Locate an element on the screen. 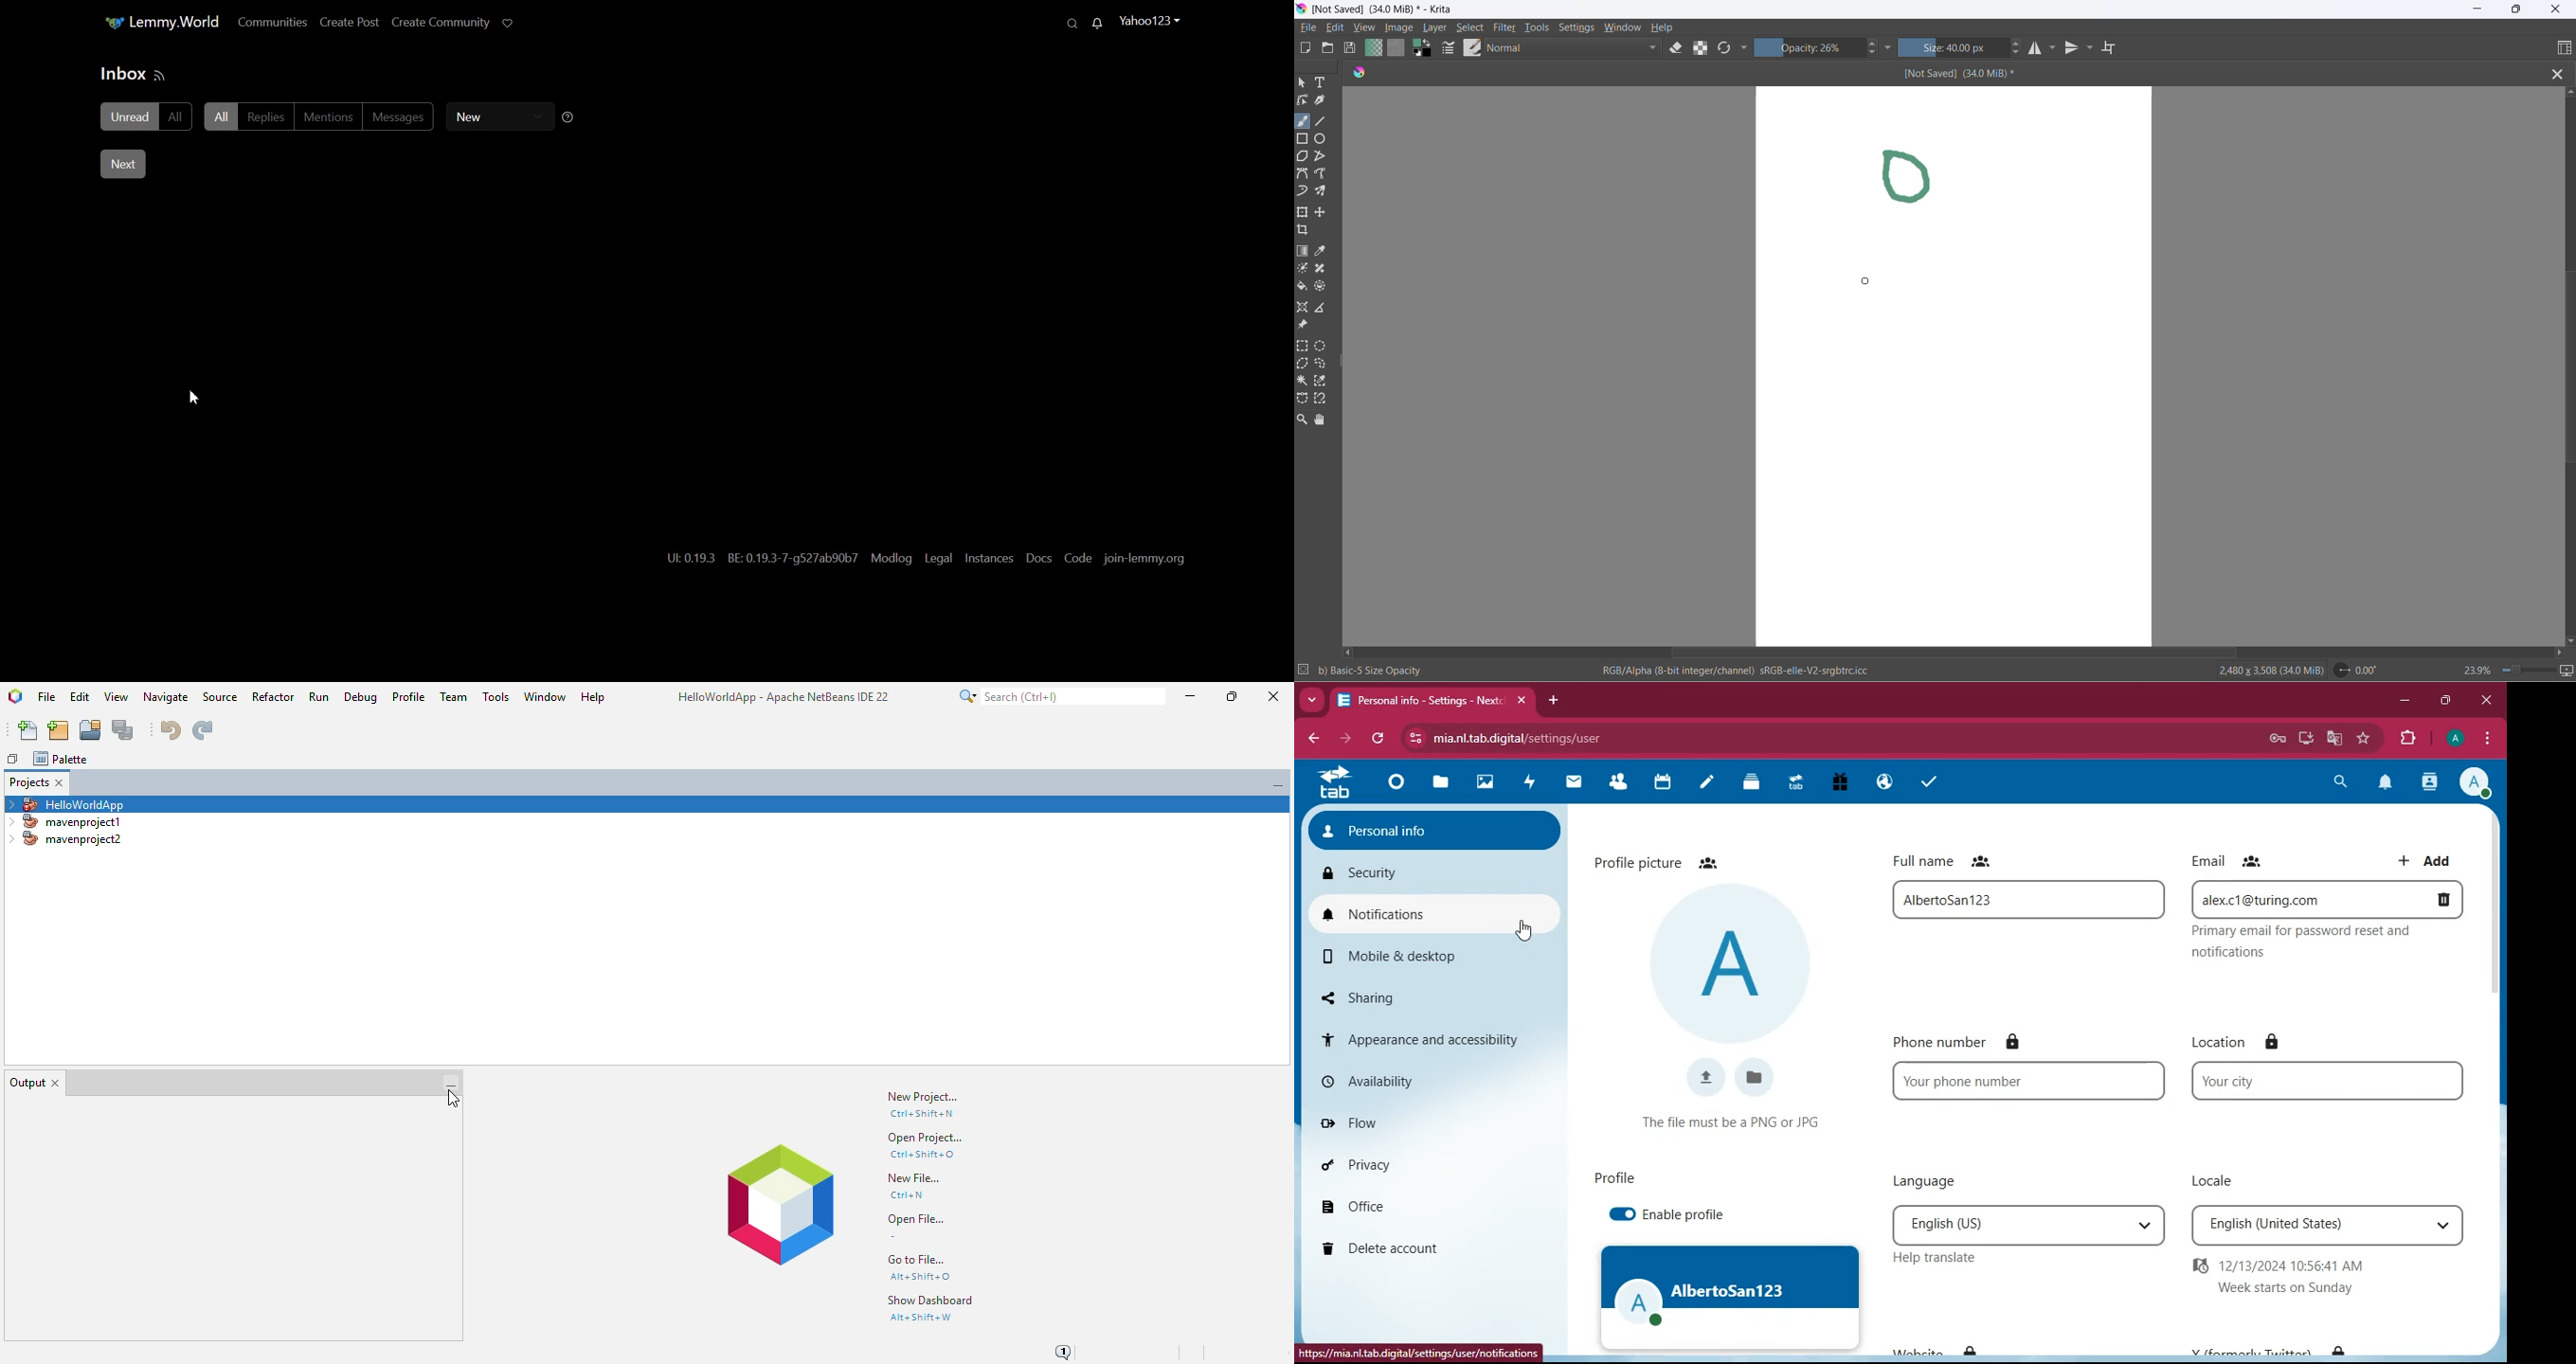 The image size is (2576, 1372). All is located at coordinates (220, 116).